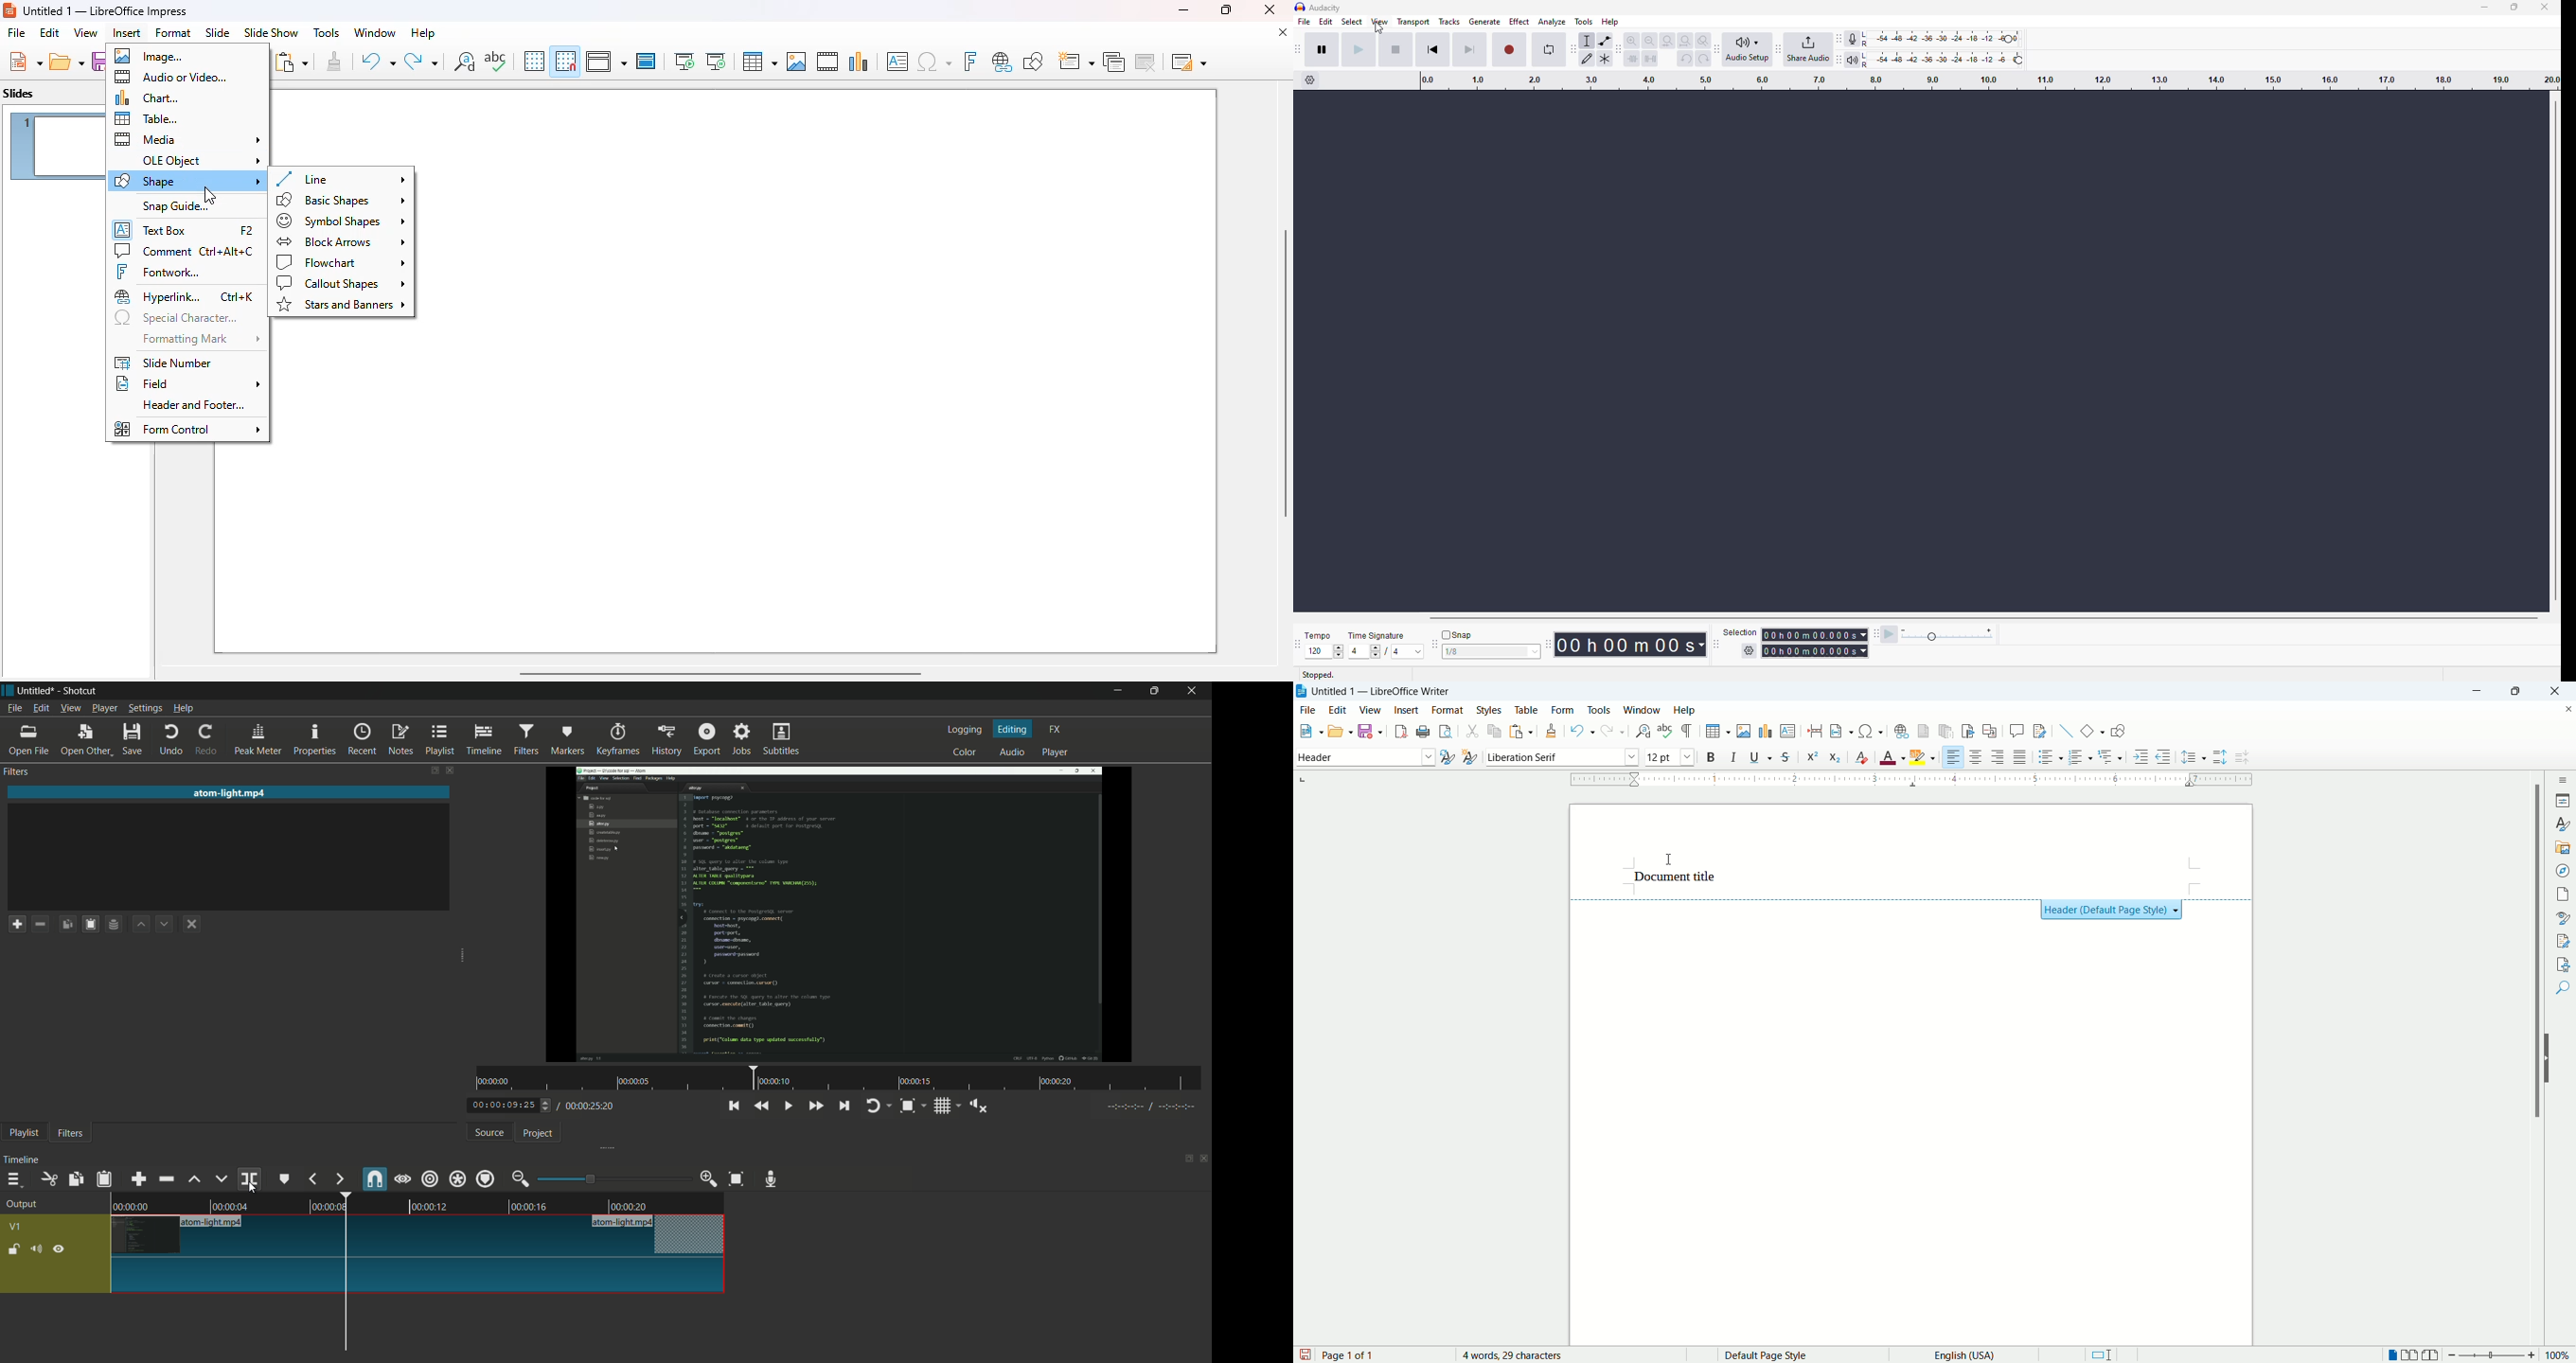  I want to click on workspace, so click(1908, 351).